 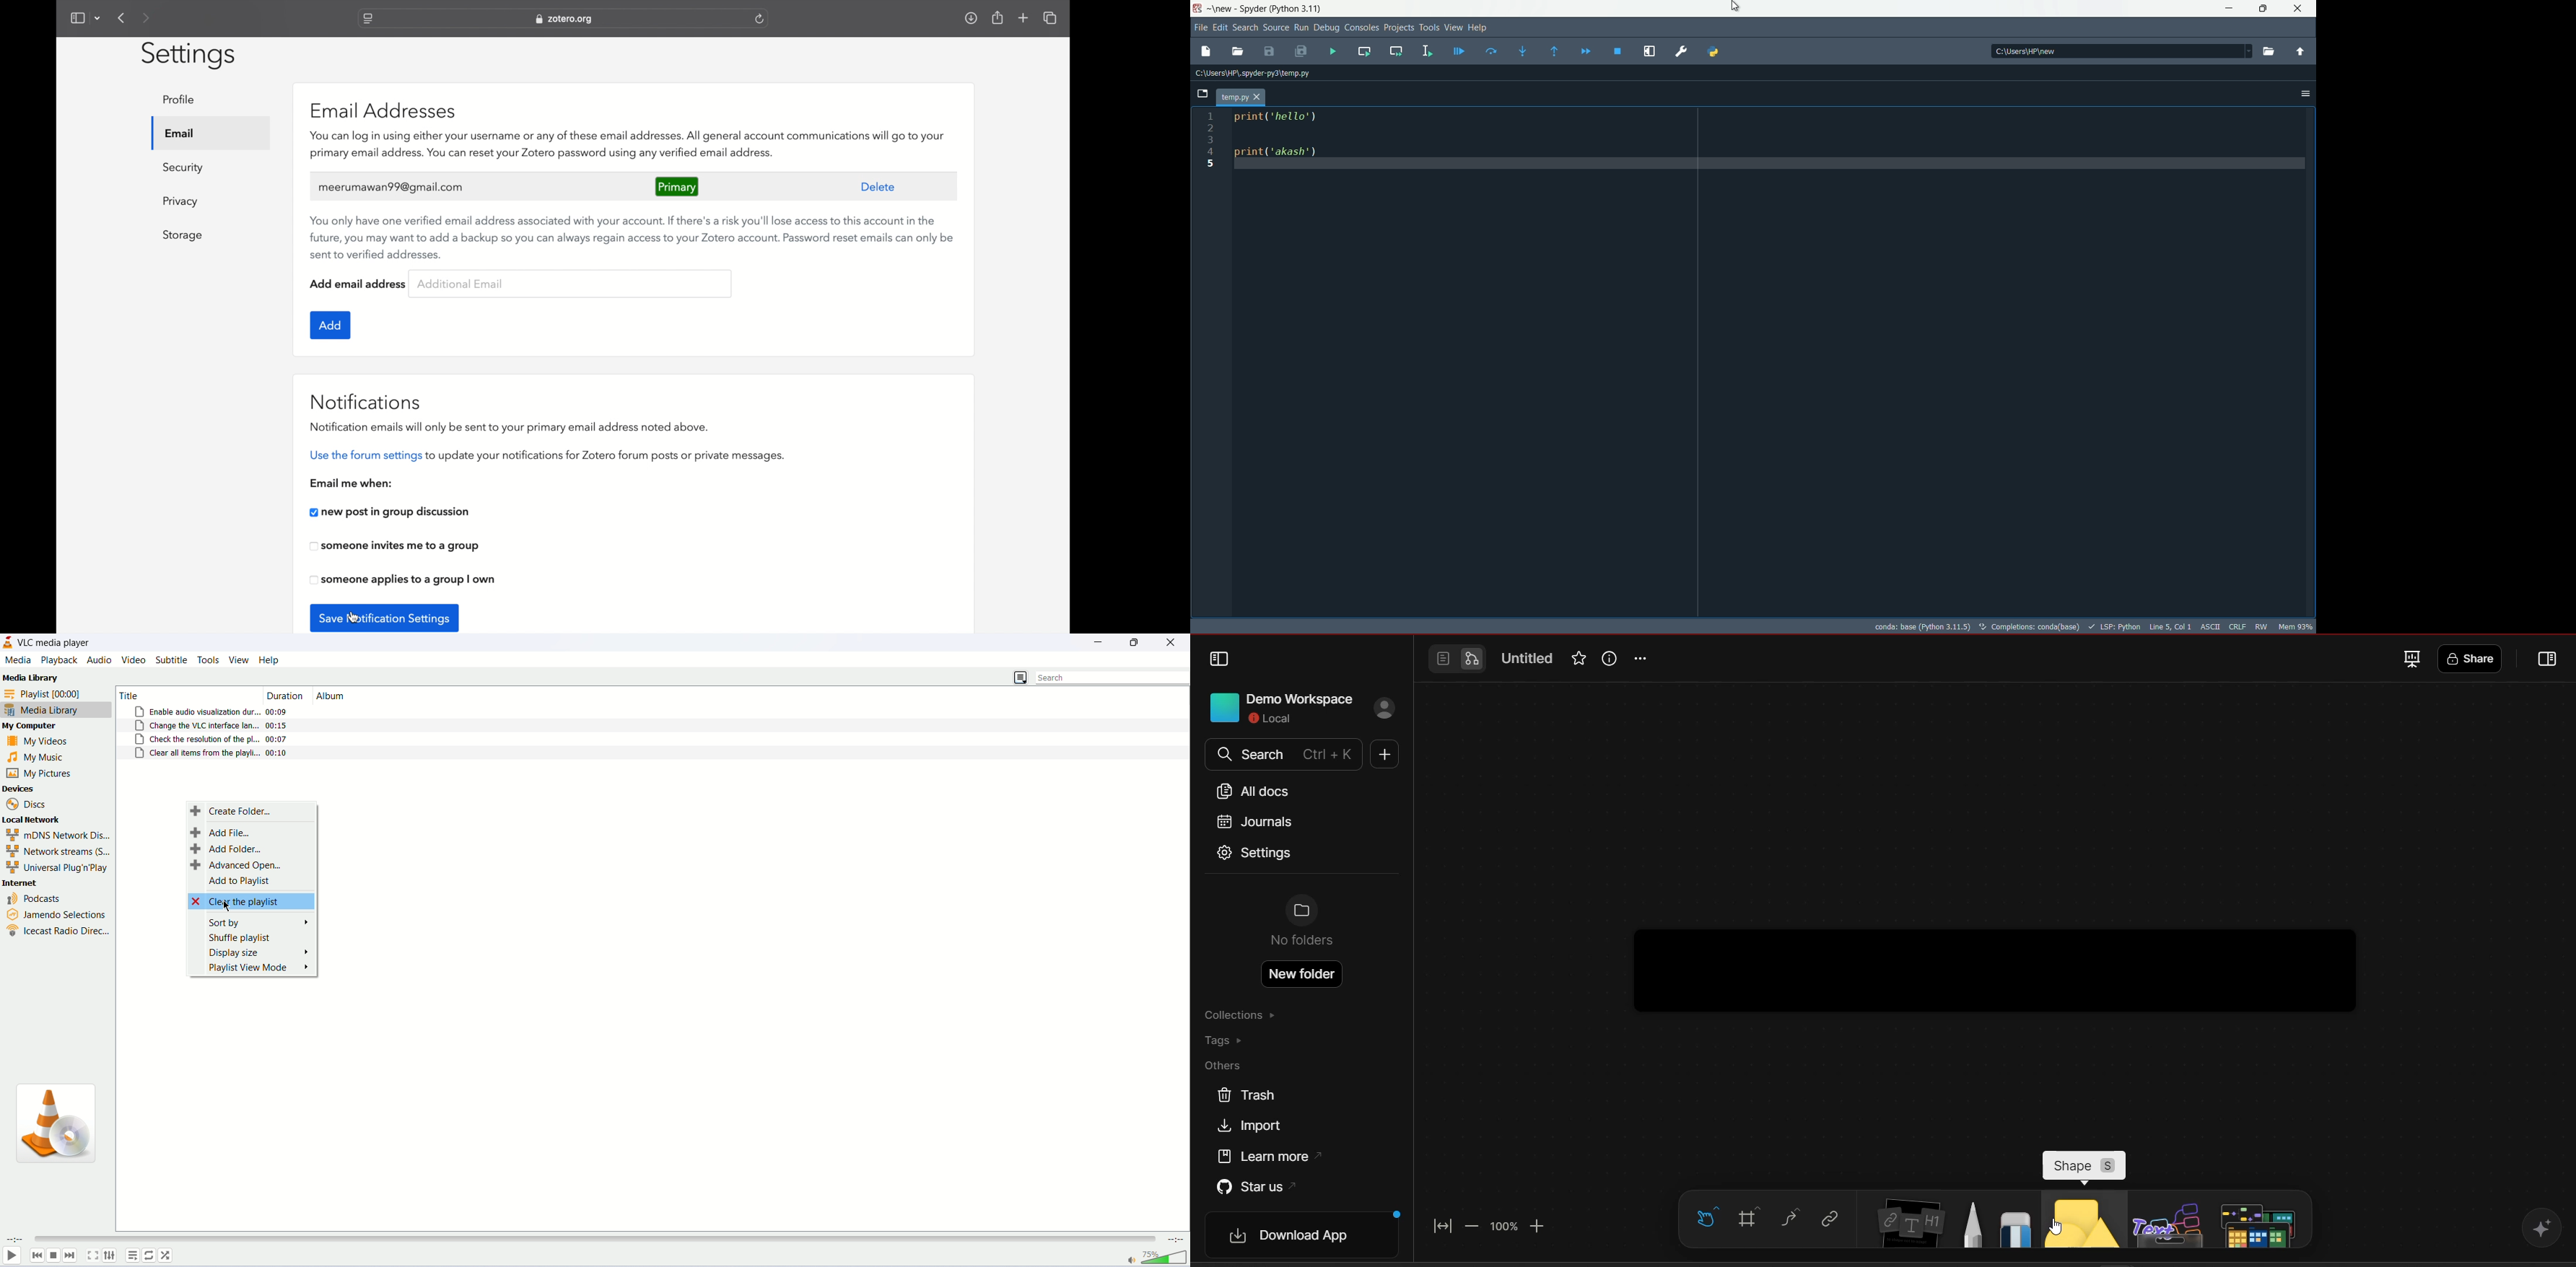 I want to click on help menu, so click(x=1478, y=28).